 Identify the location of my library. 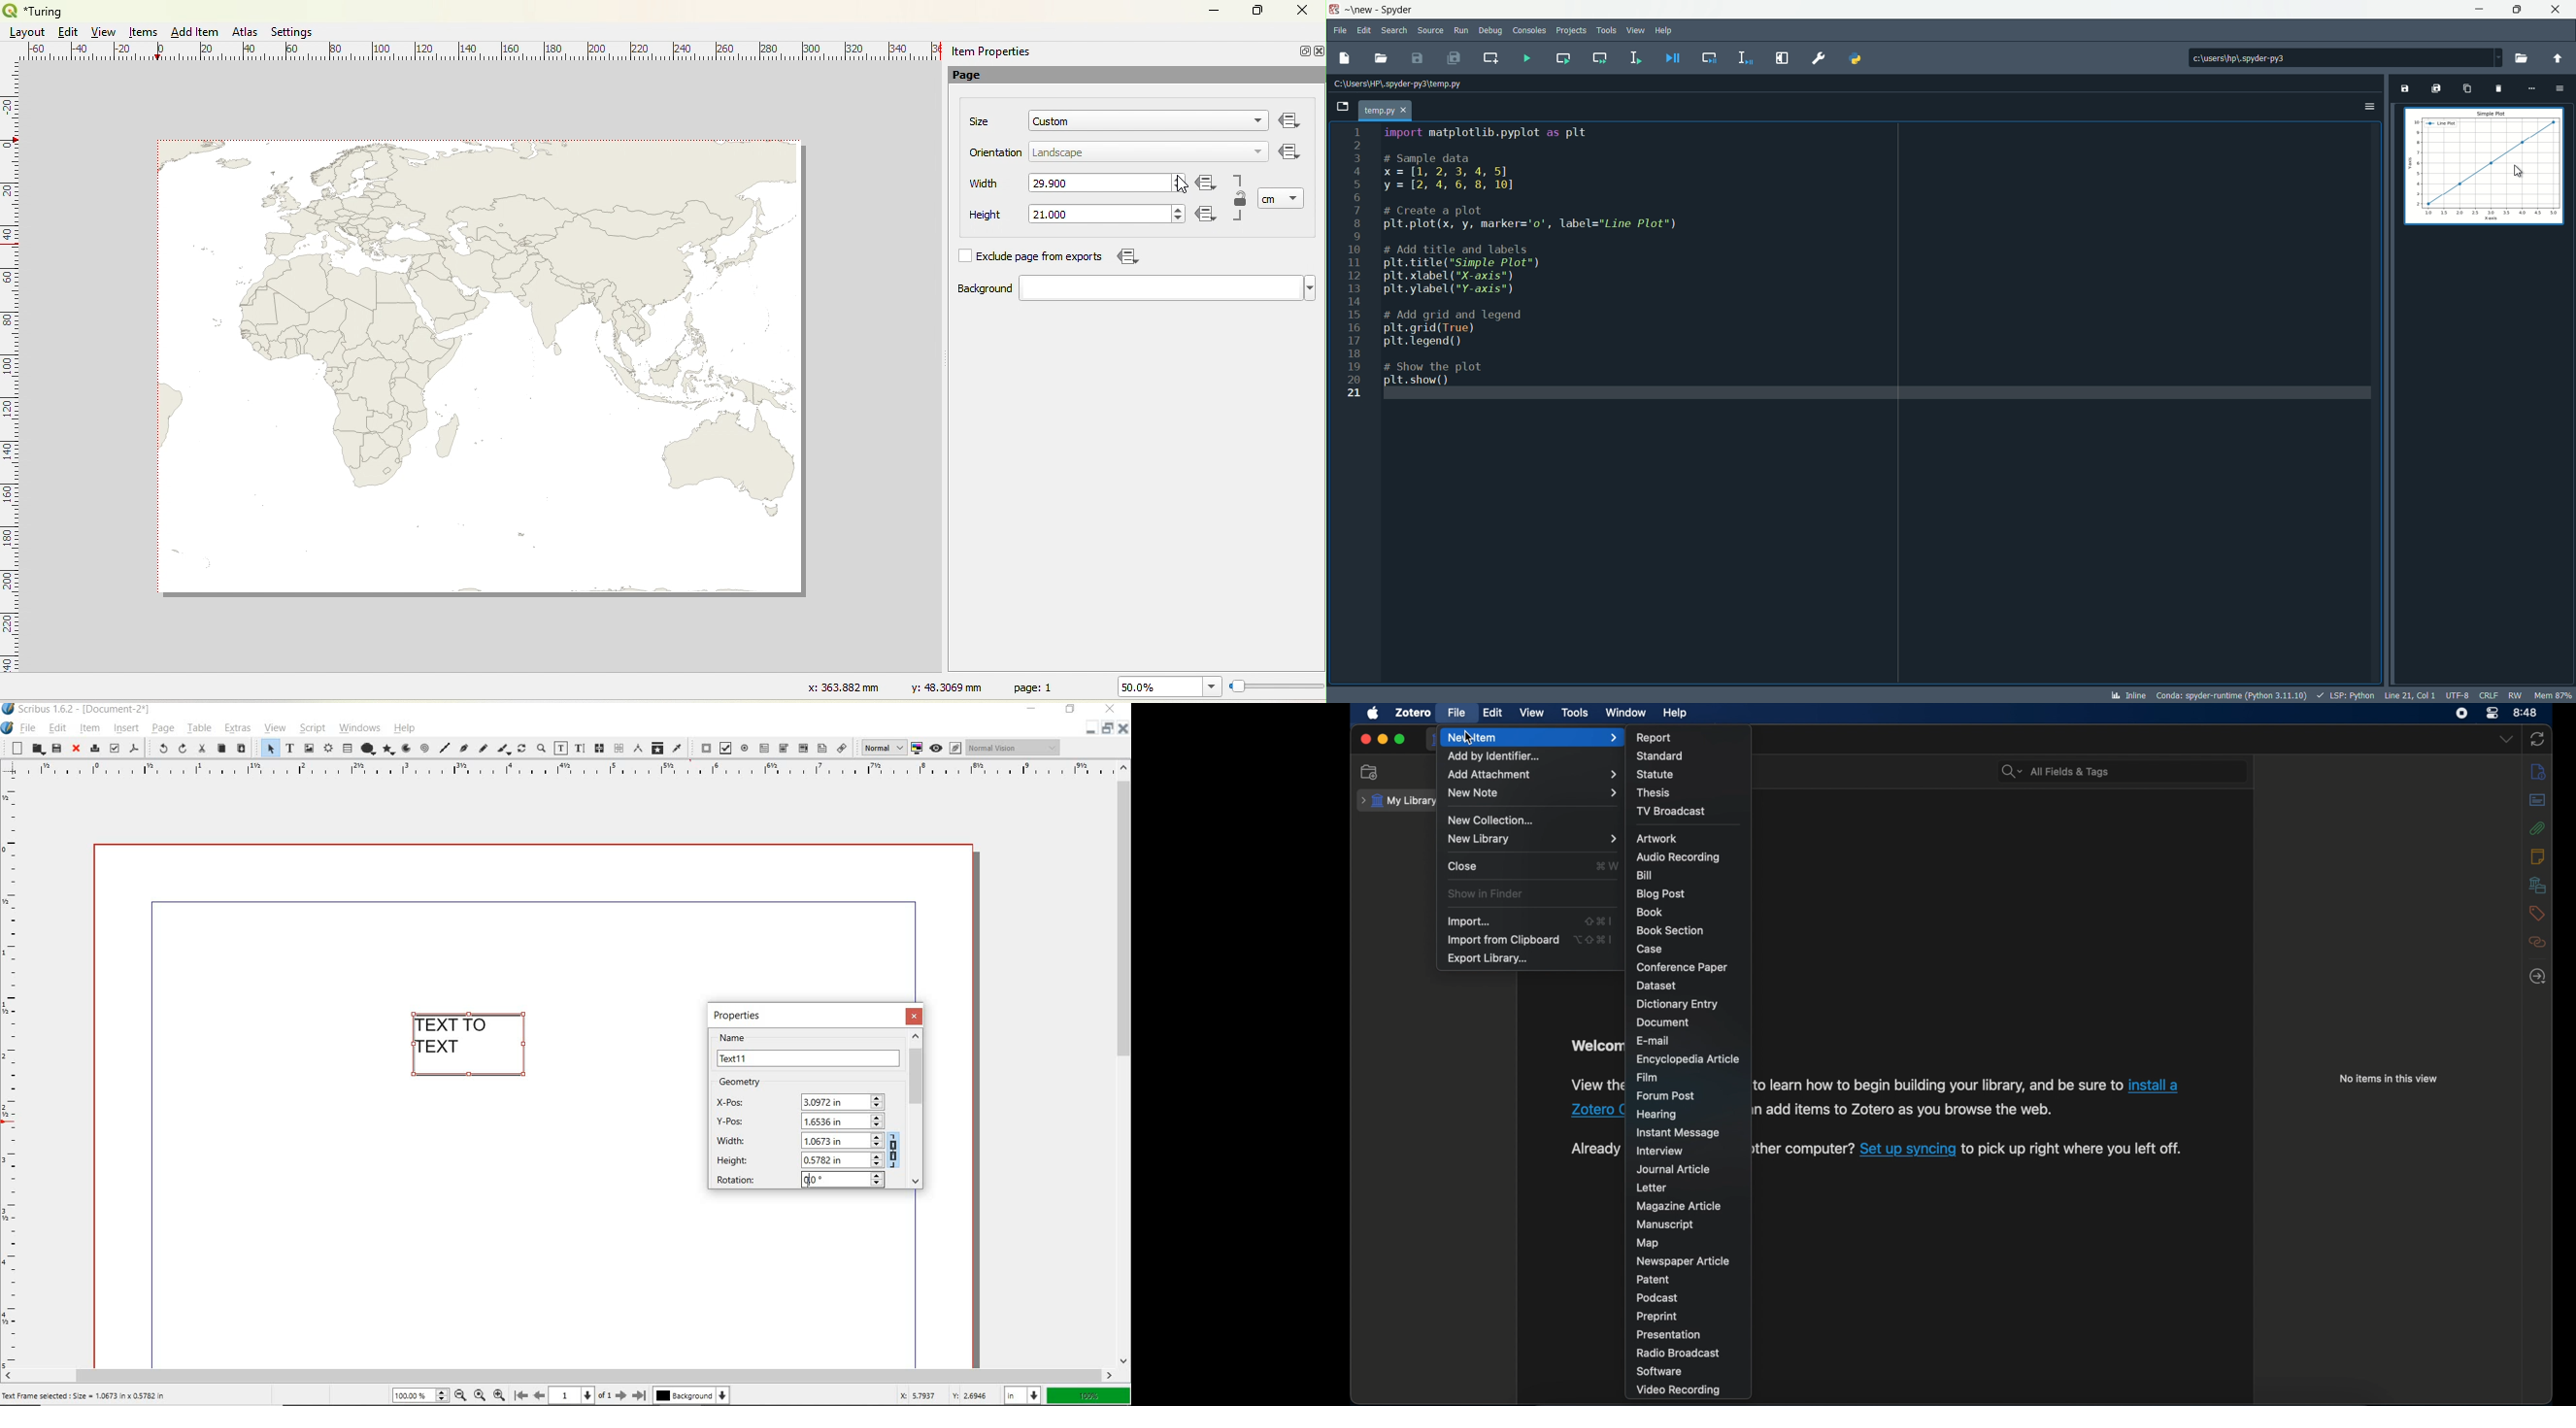
(1397, 801).